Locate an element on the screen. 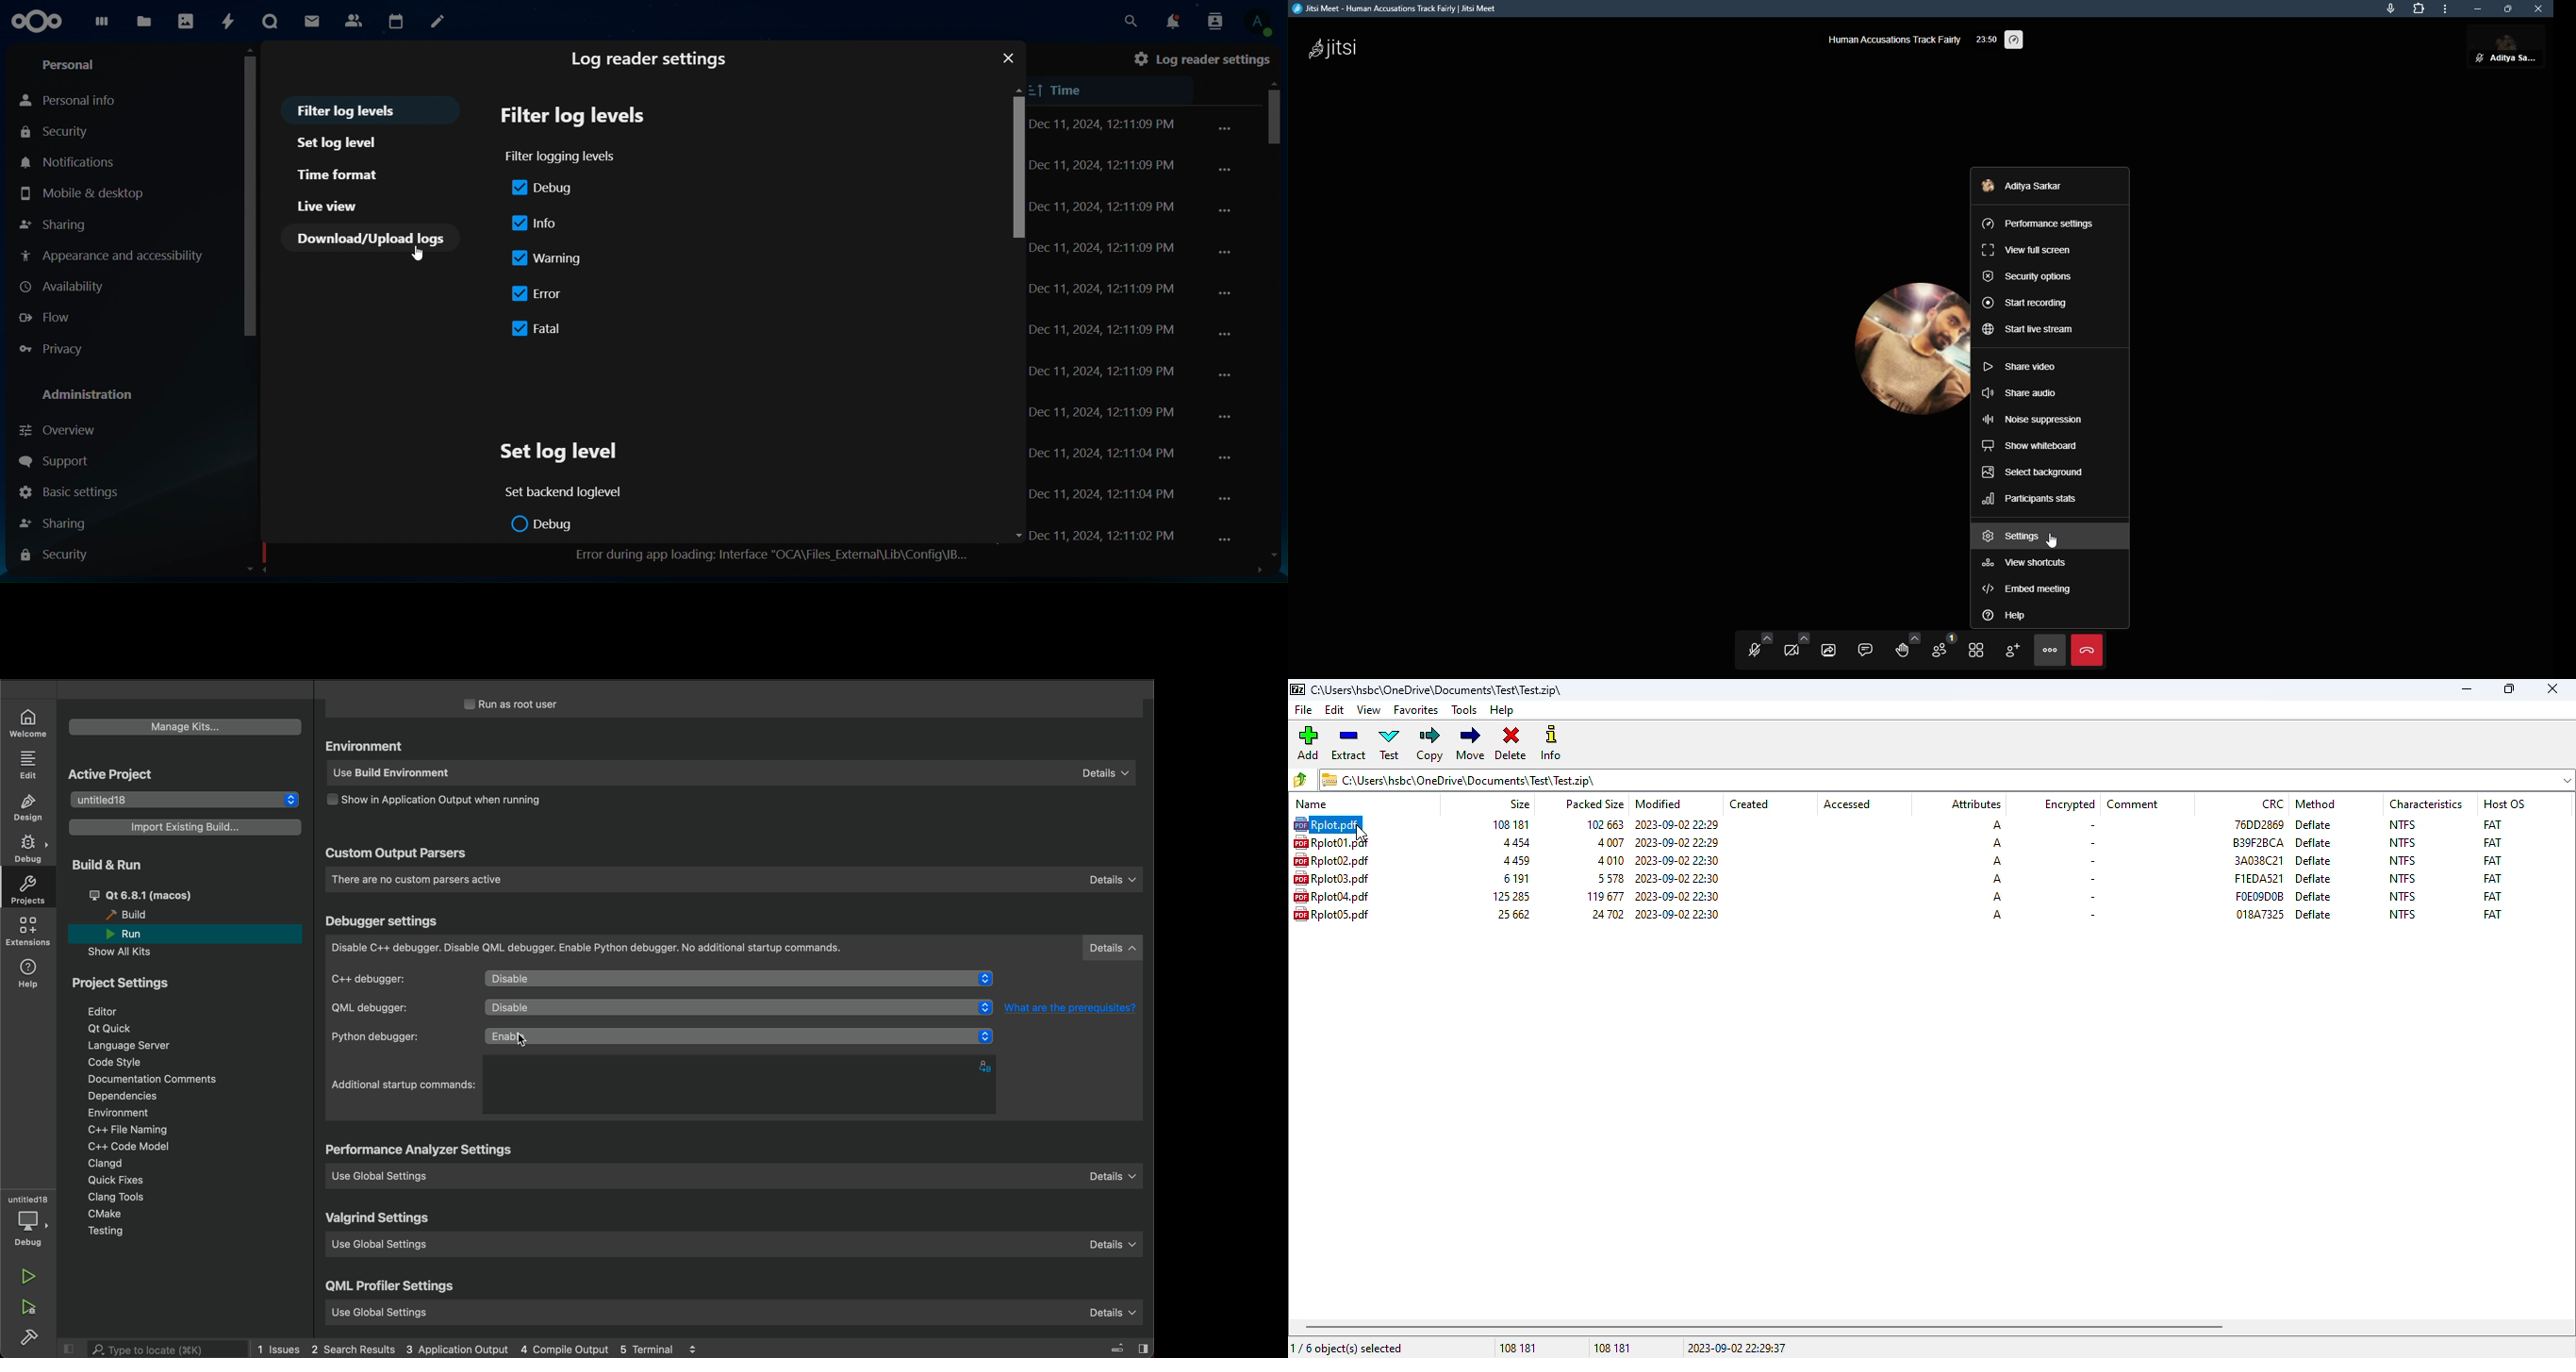 This screenshot has height=1372, width=2576. use global  is located at coordinates (740, 1175).